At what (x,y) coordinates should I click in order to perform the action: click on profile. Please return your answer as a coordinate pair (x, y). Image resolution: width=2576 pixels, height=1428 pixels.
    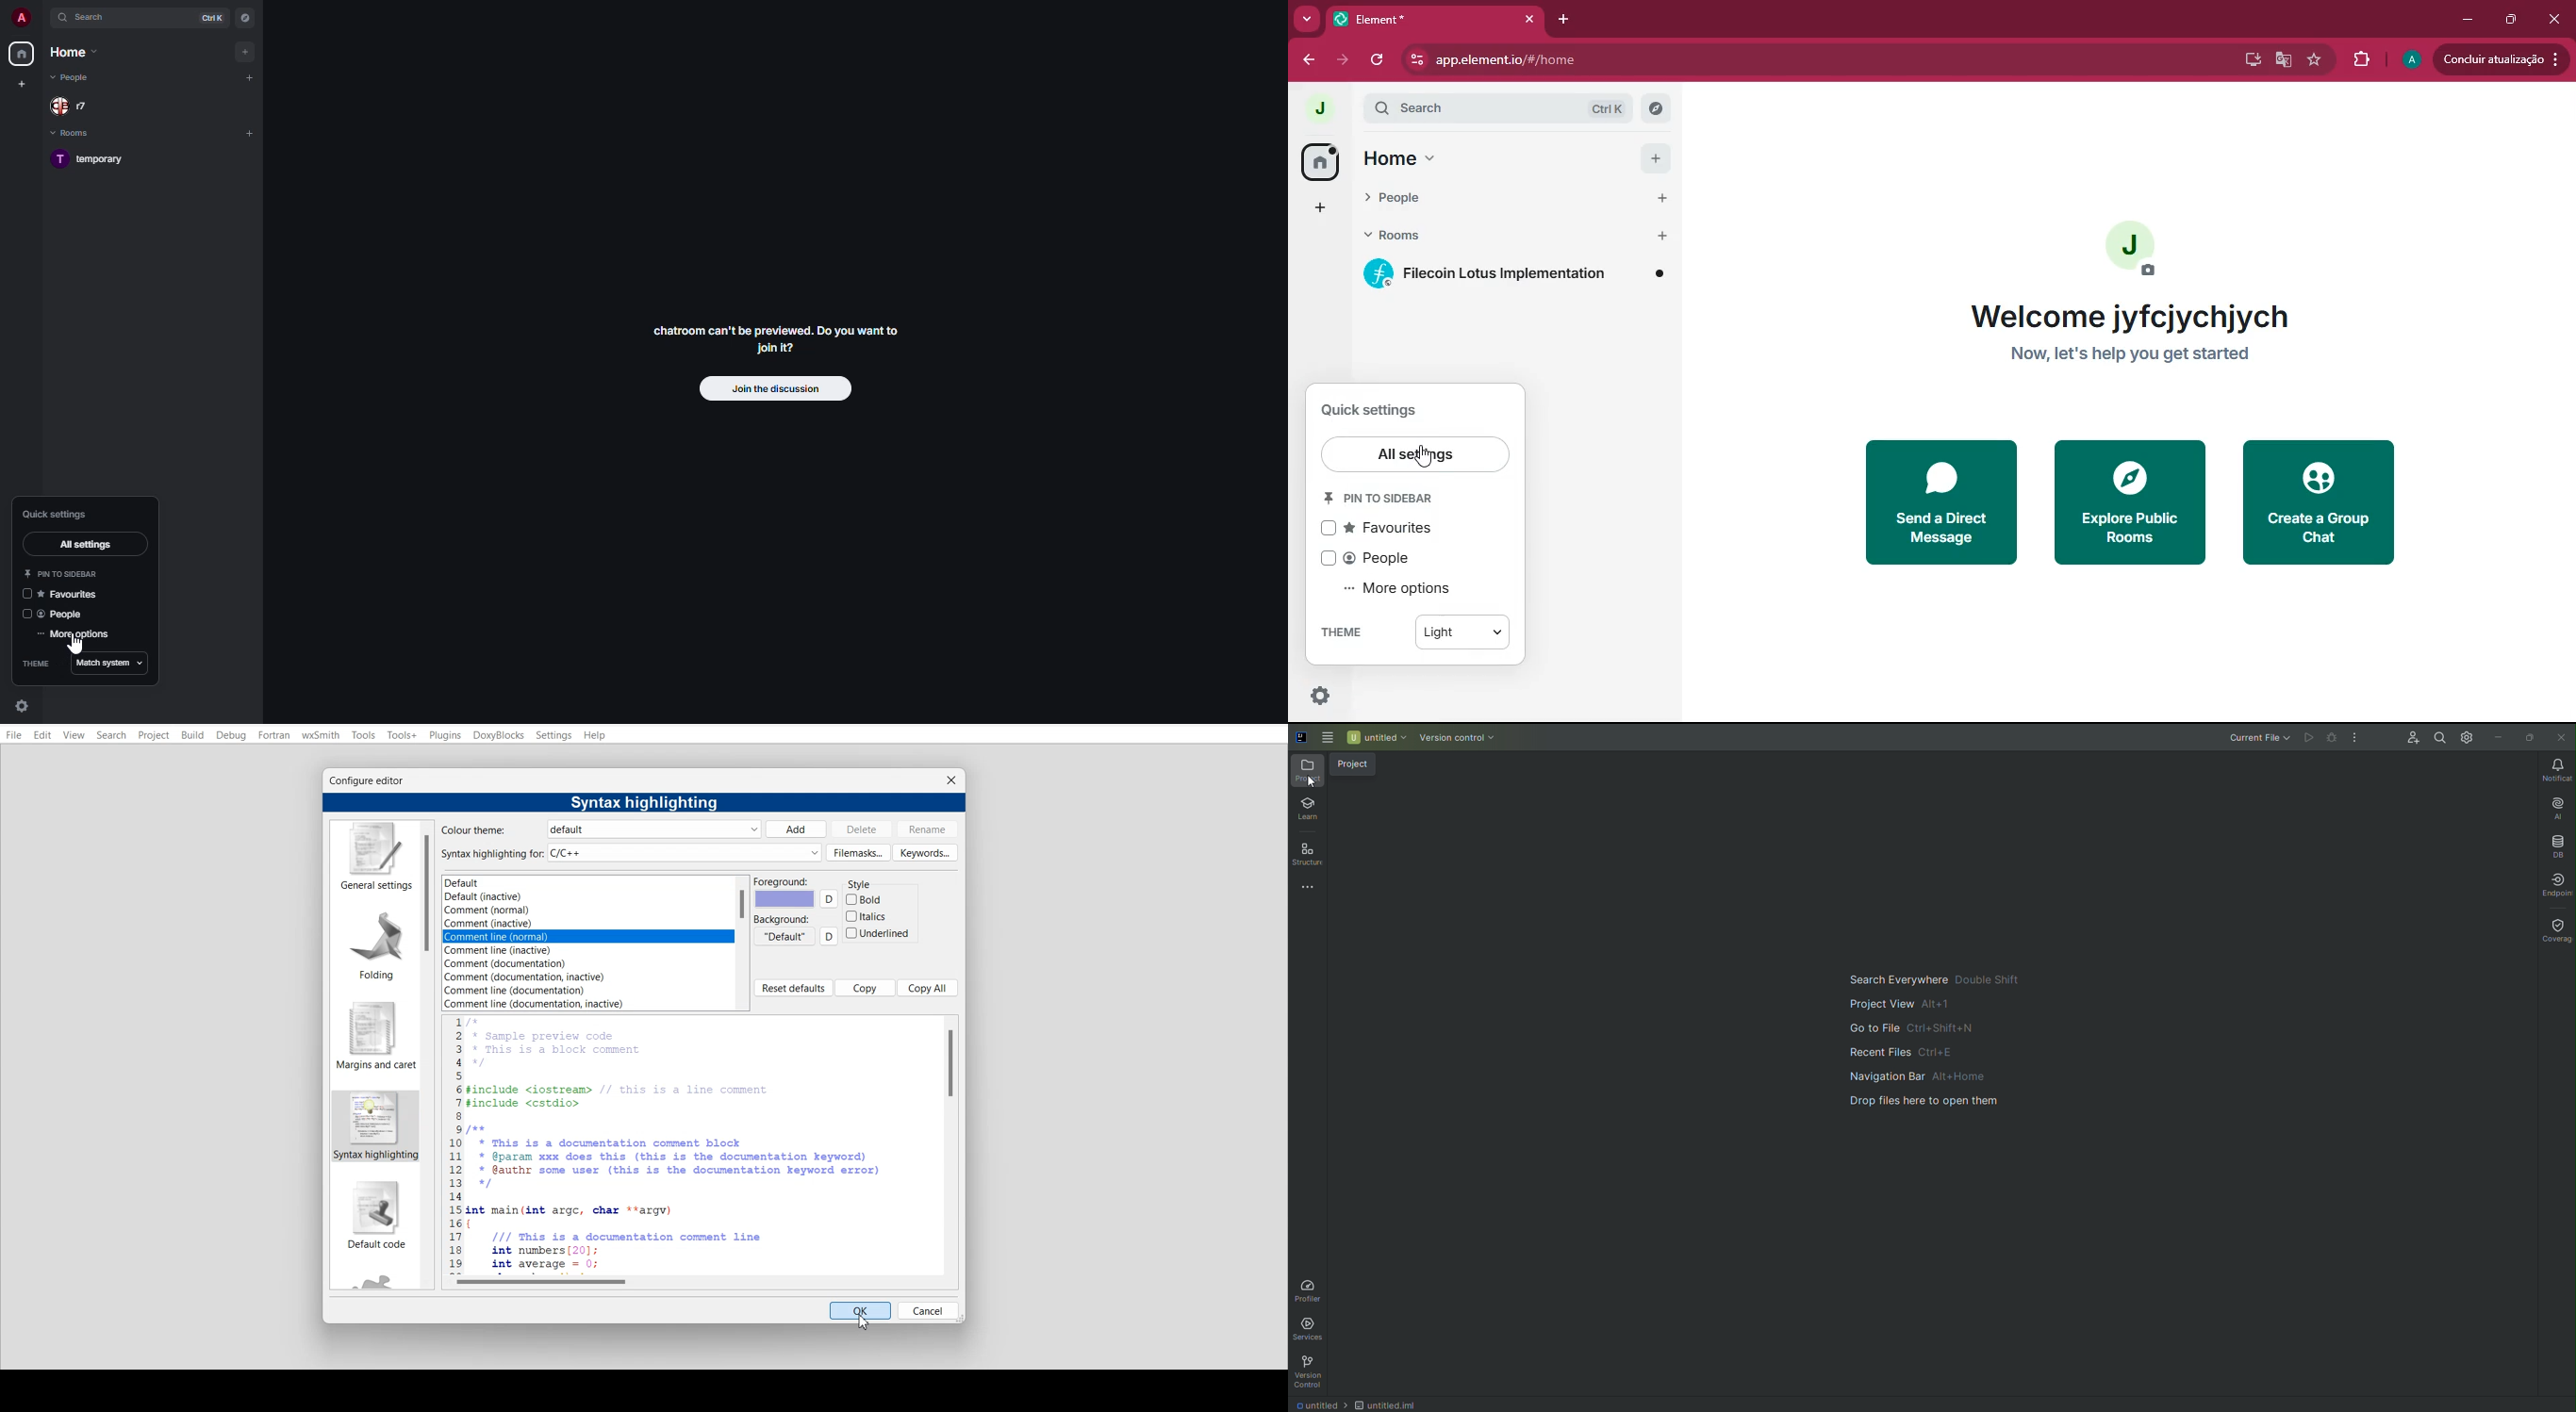
    Looking at the image, I should click on (18, 18).